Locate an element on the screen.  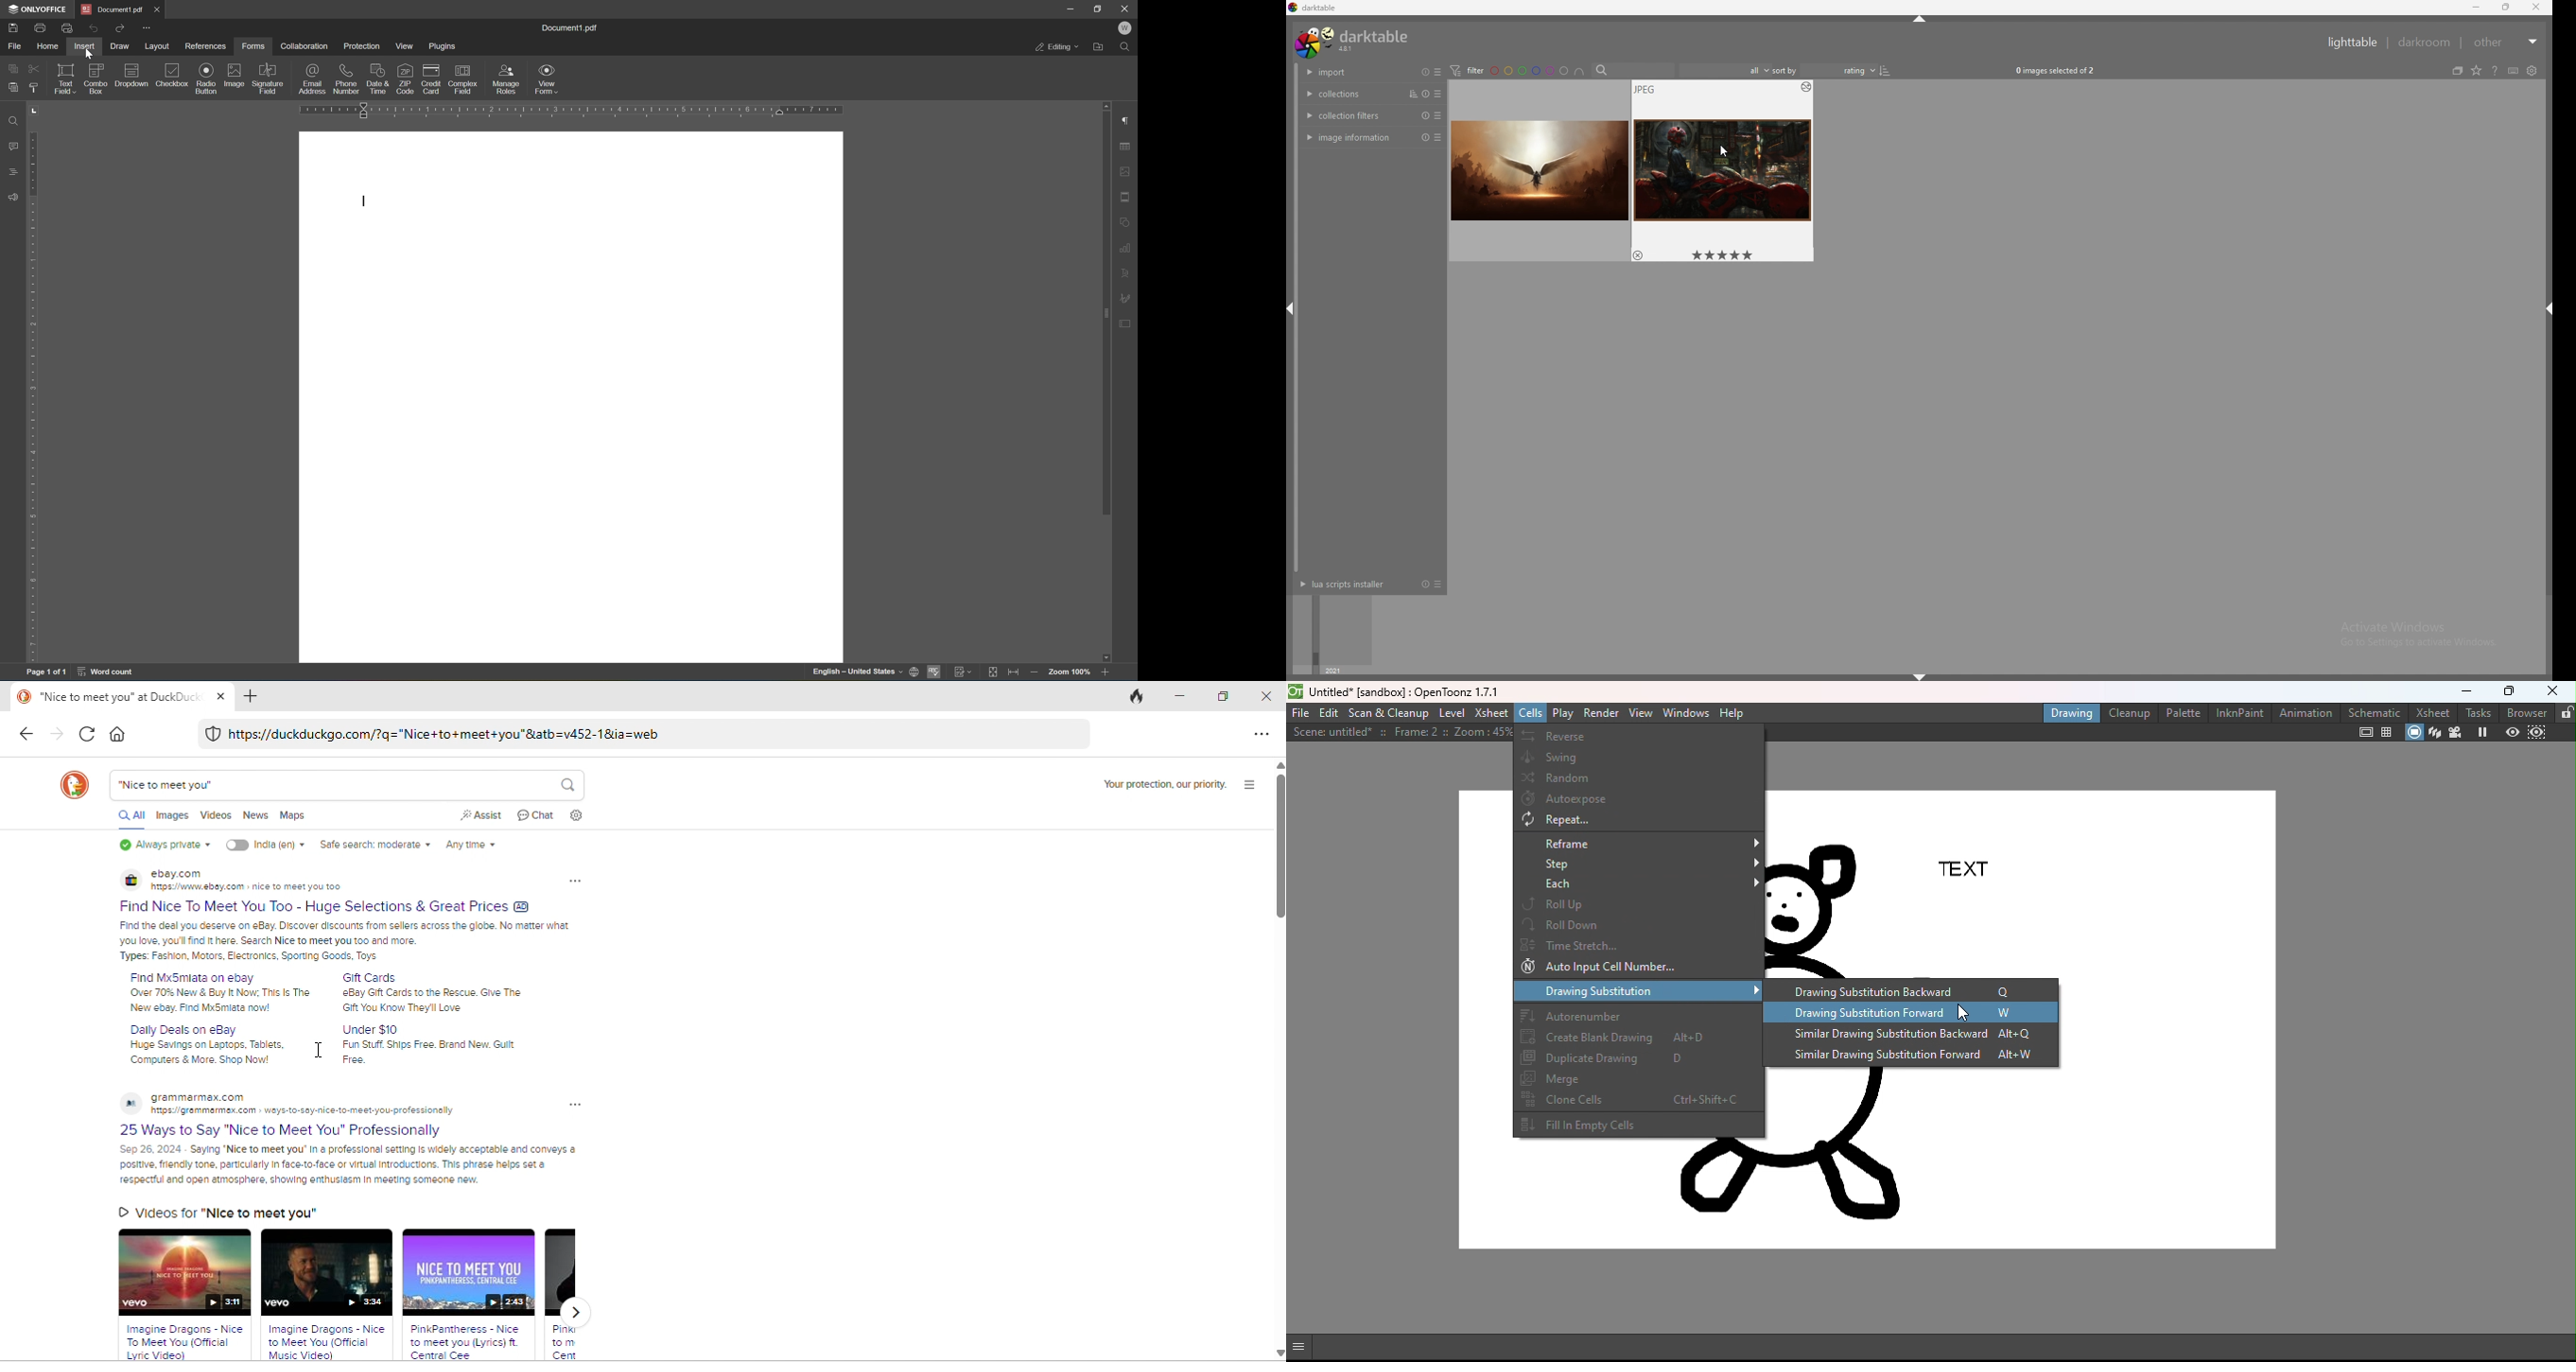
darkroom is located at coordinates (2424, 42).